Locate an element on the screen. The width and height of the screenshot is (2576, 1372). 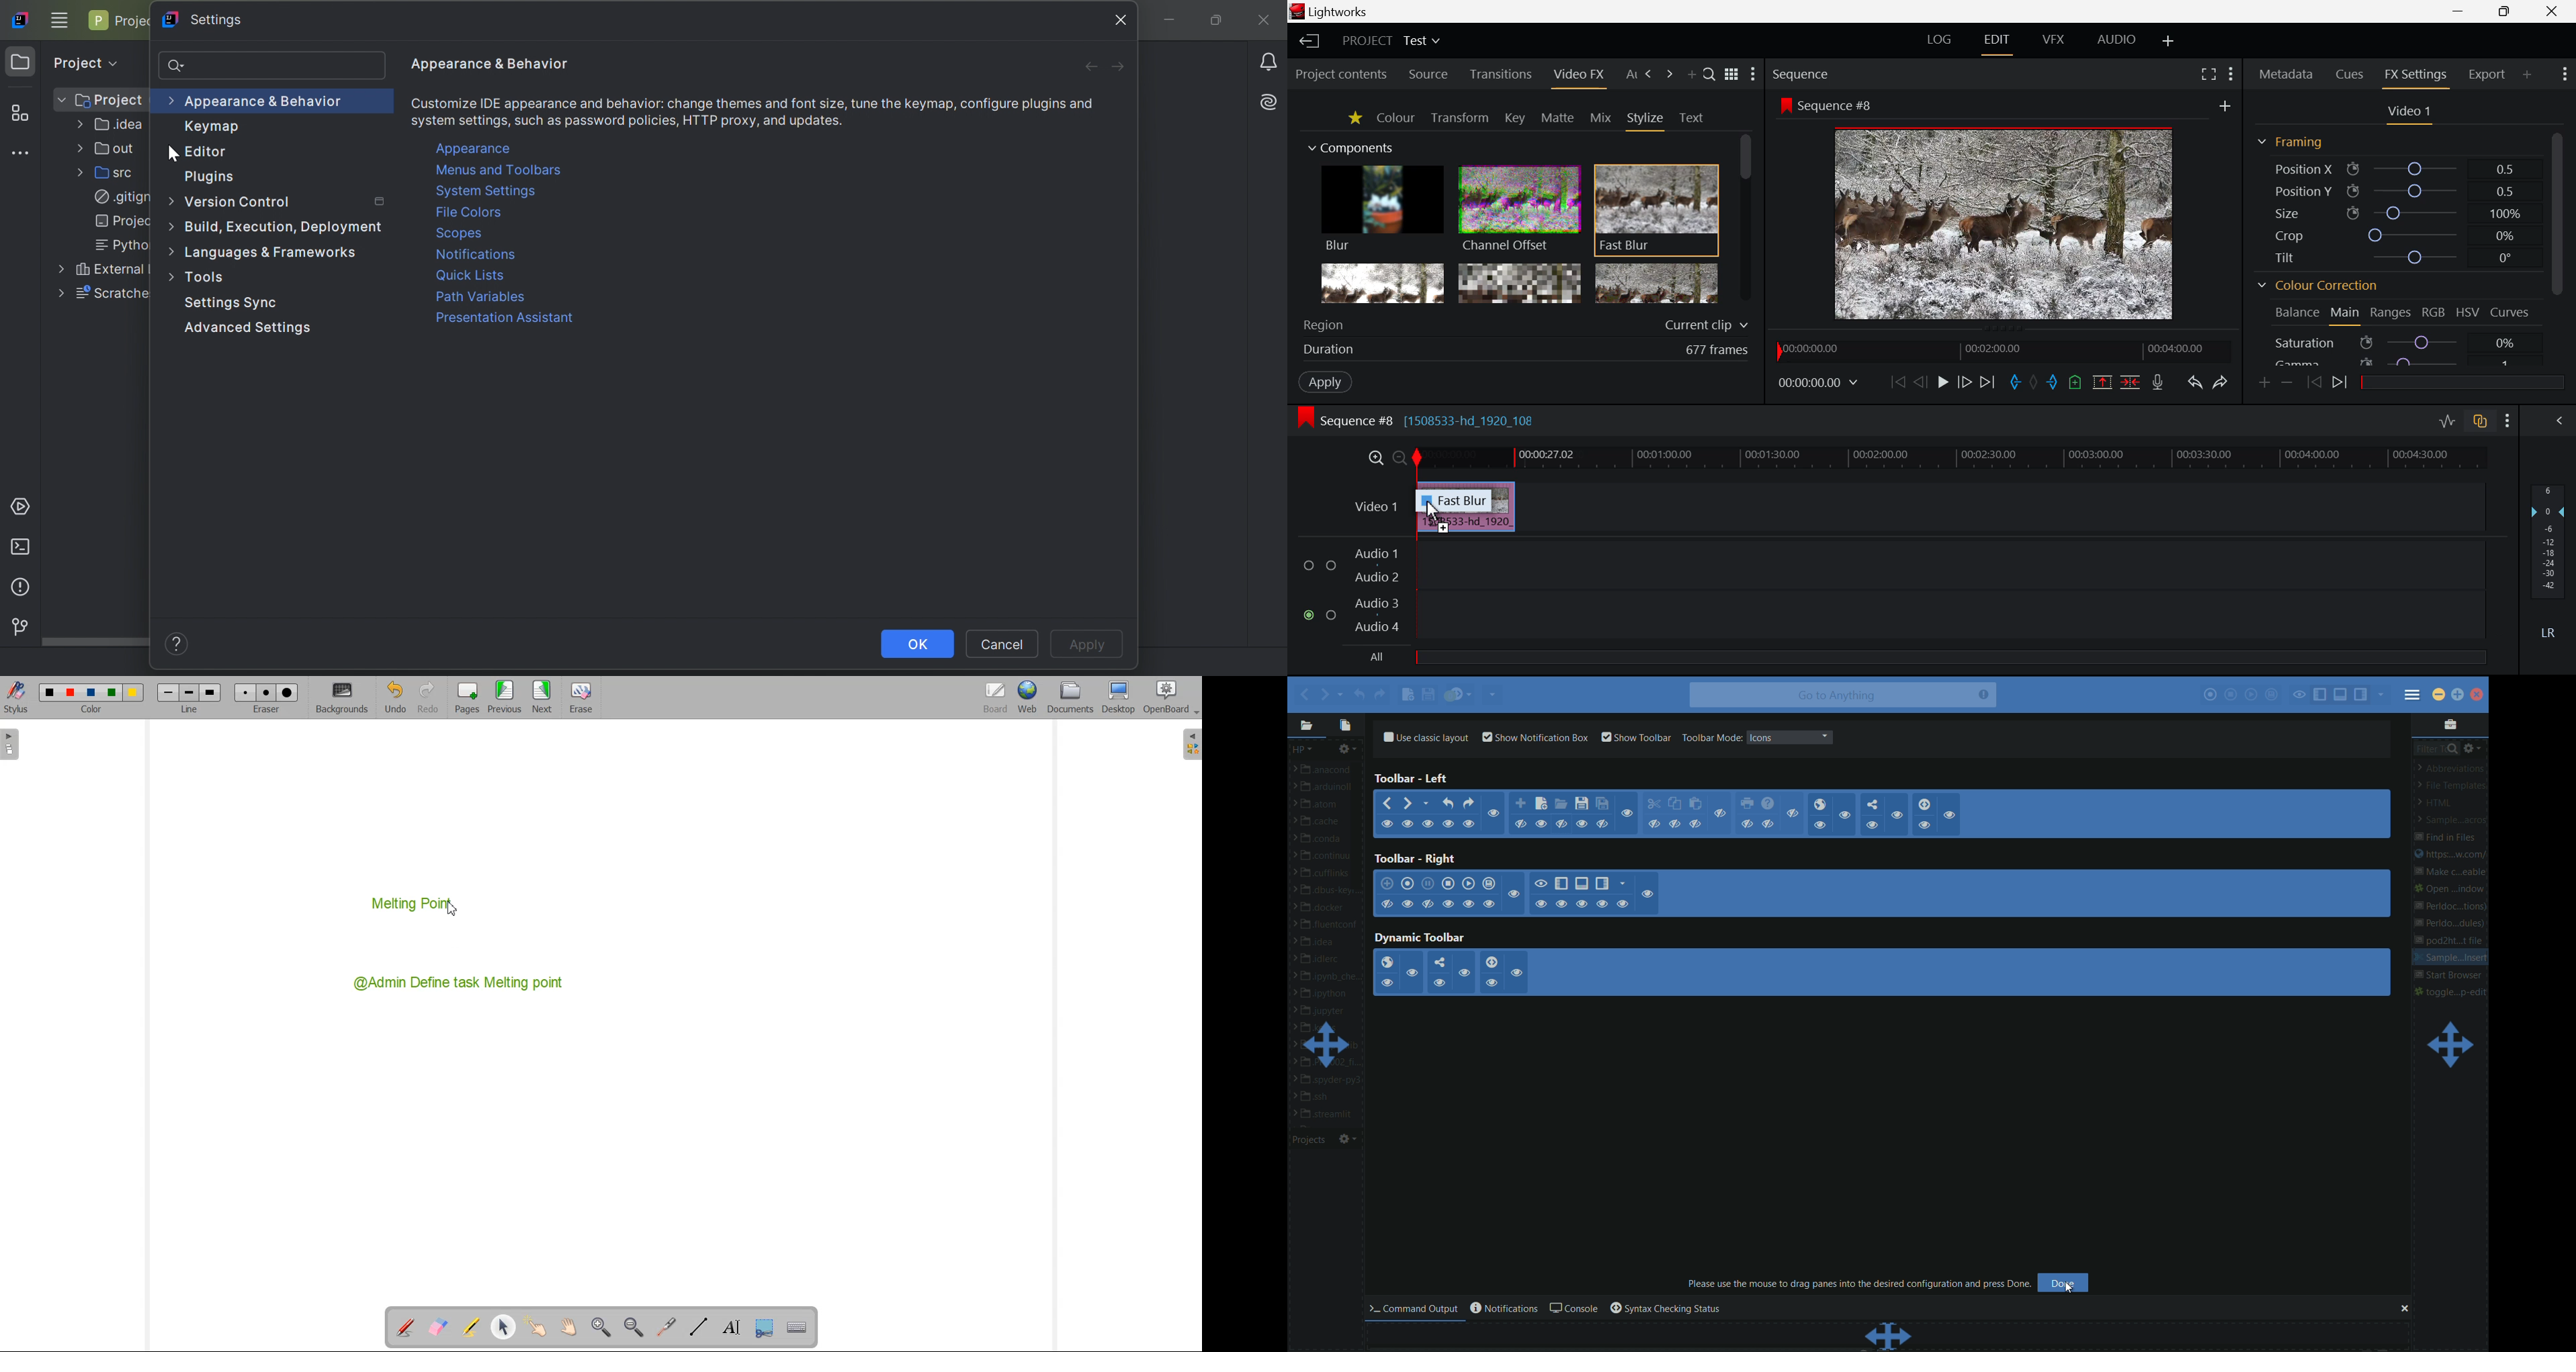
go to anything is located at coordinates (1842, 695).